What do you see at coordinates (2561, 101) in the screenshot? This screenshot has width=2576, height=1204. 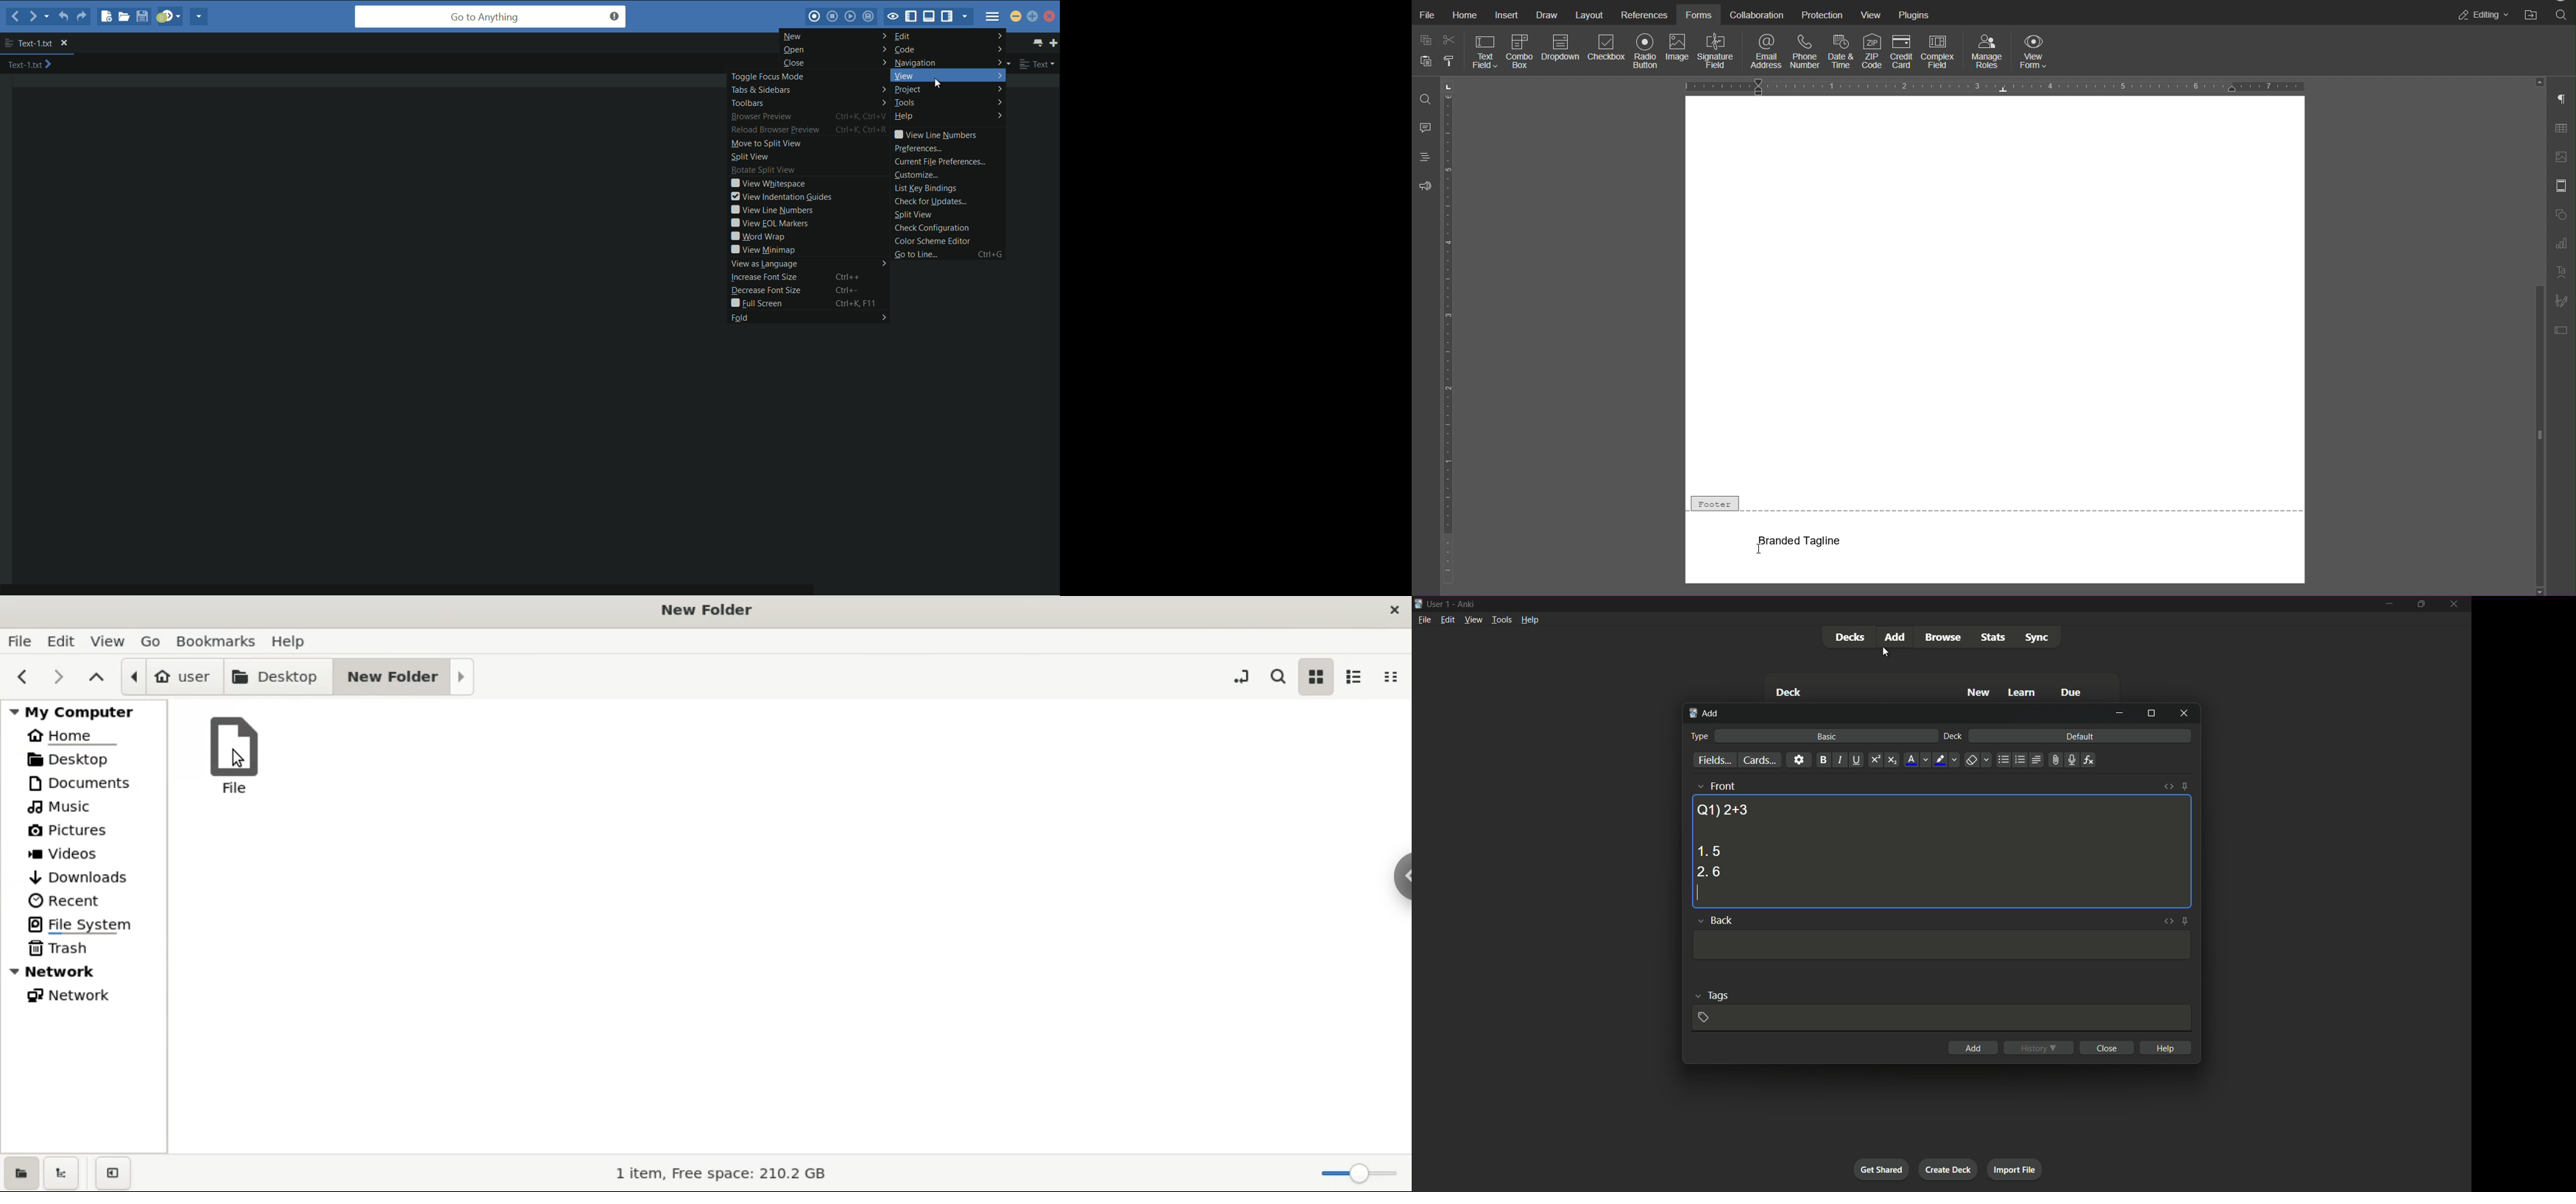 I see `Paragraph Settings` at bounding box center [2561, 101].